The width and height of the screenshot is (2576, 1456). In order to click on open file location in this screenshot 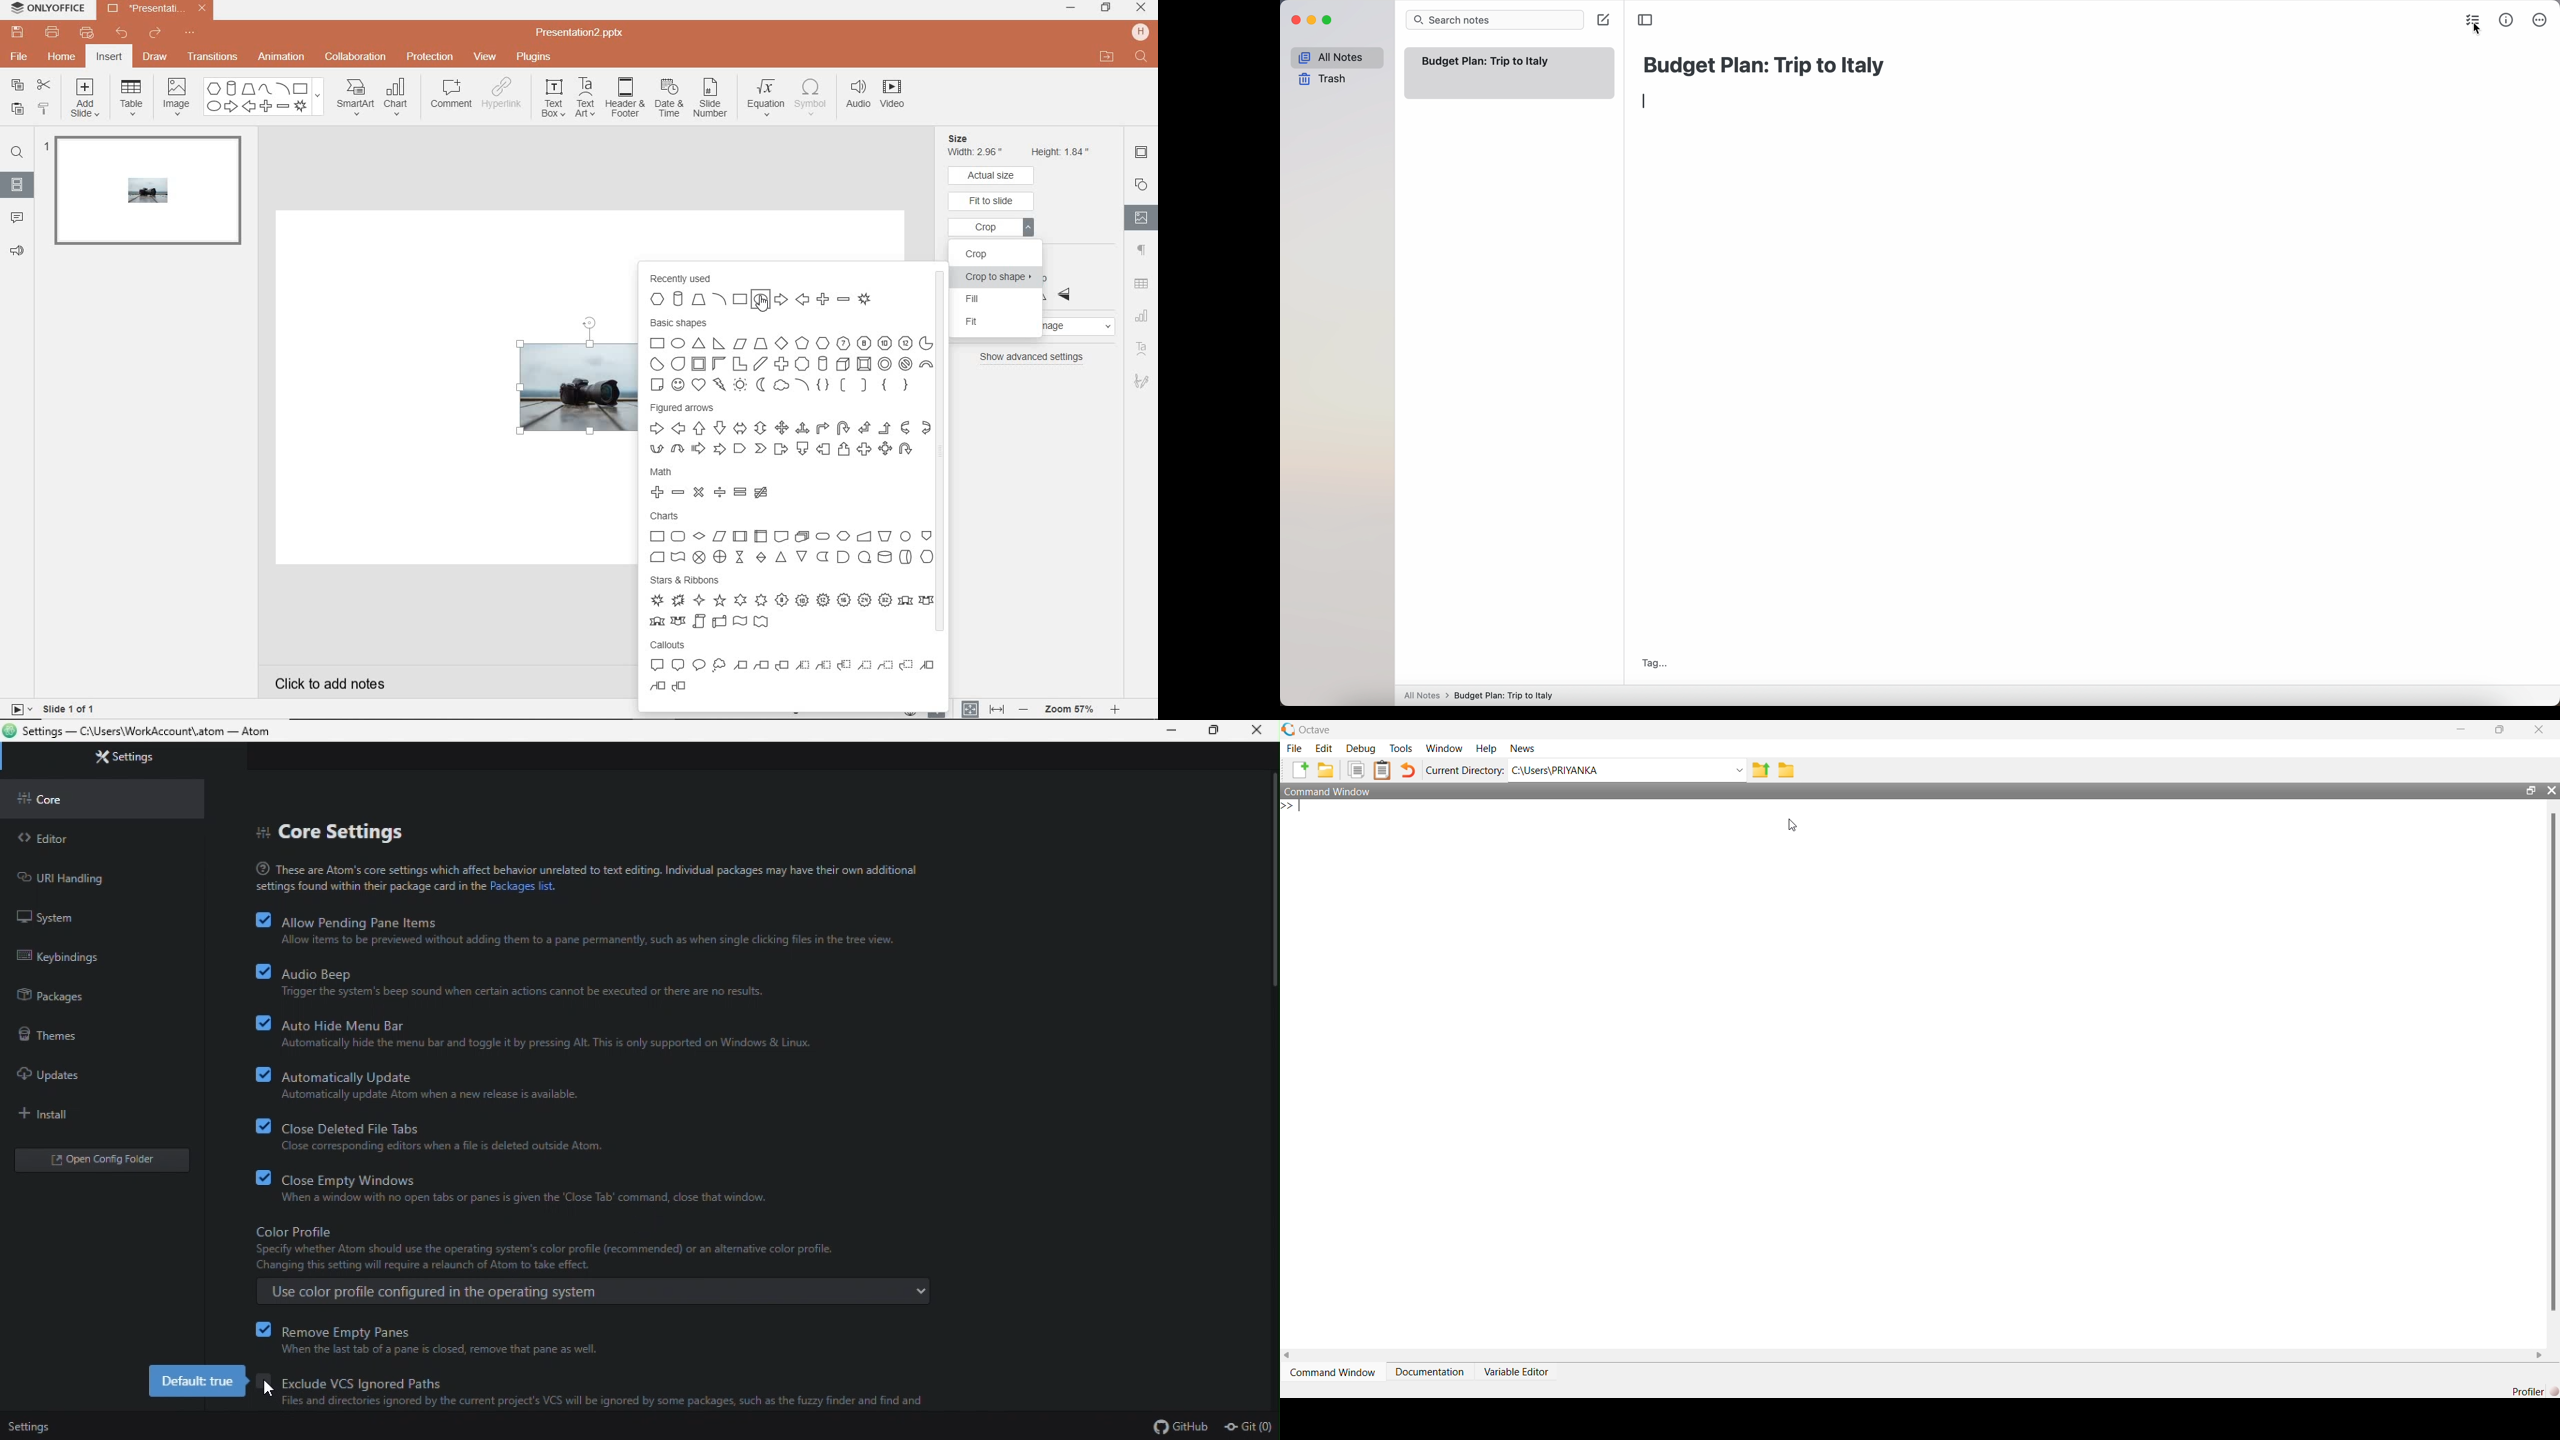, I will do `click(1107, 57)`.